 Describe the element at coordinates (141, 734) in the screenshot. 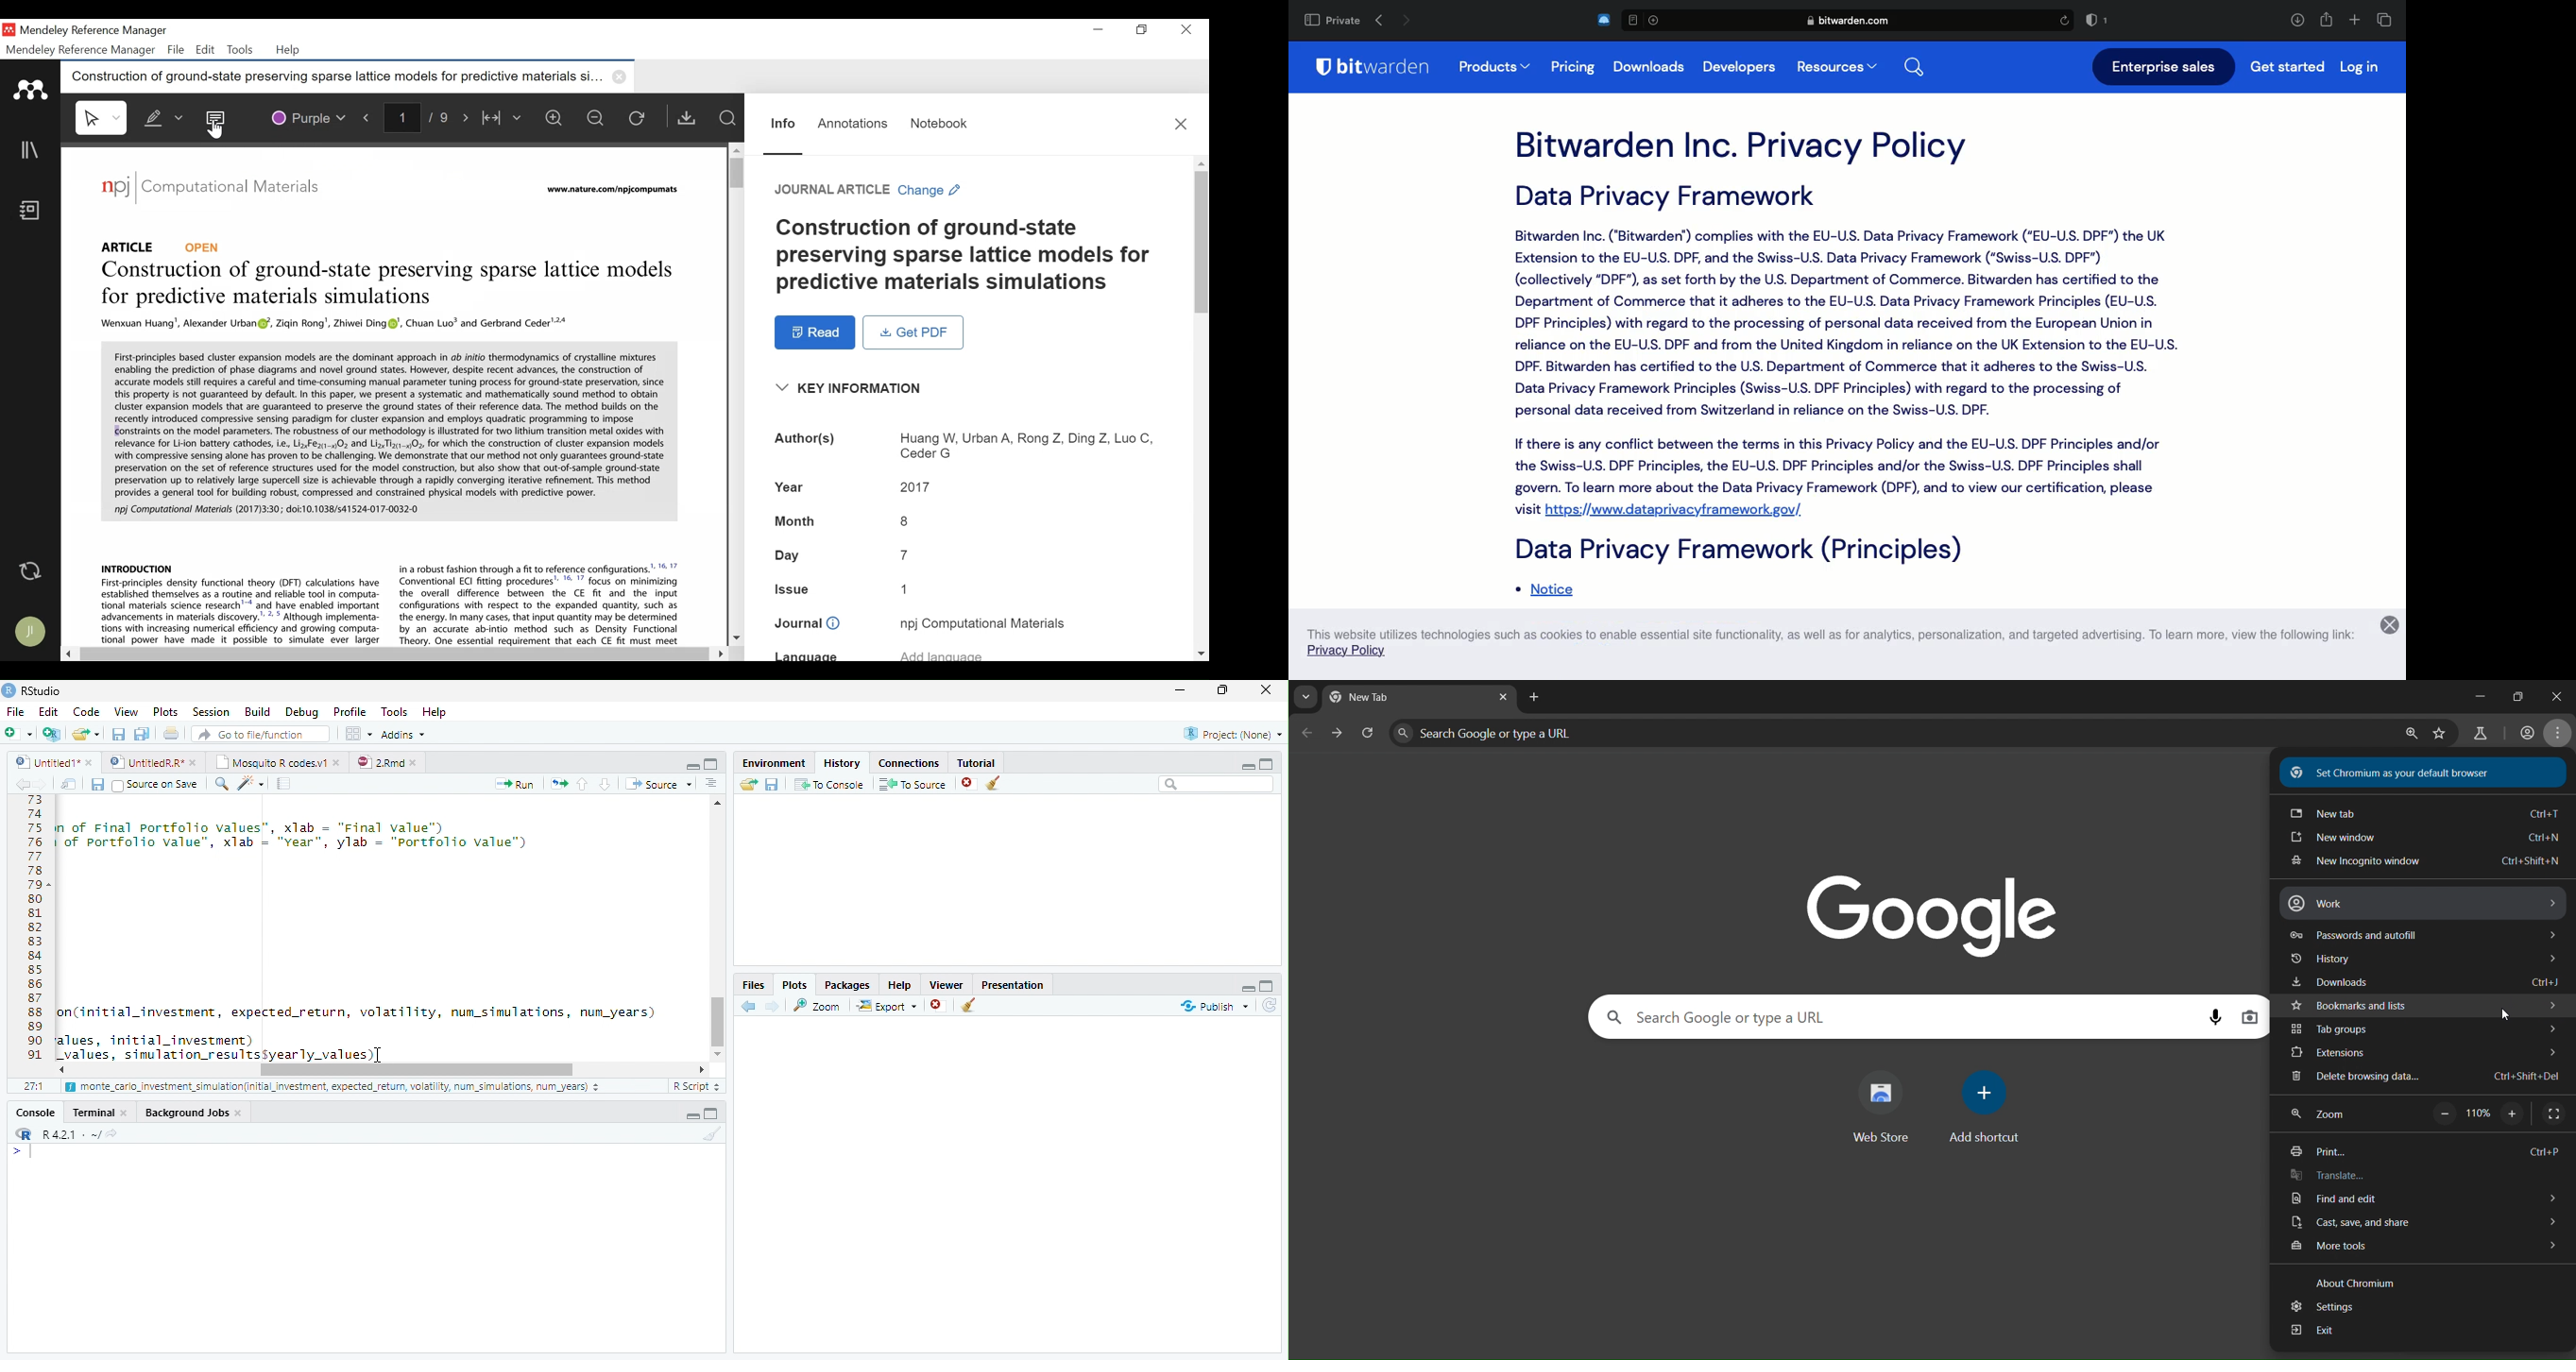

I see `Save all open files` at that location.